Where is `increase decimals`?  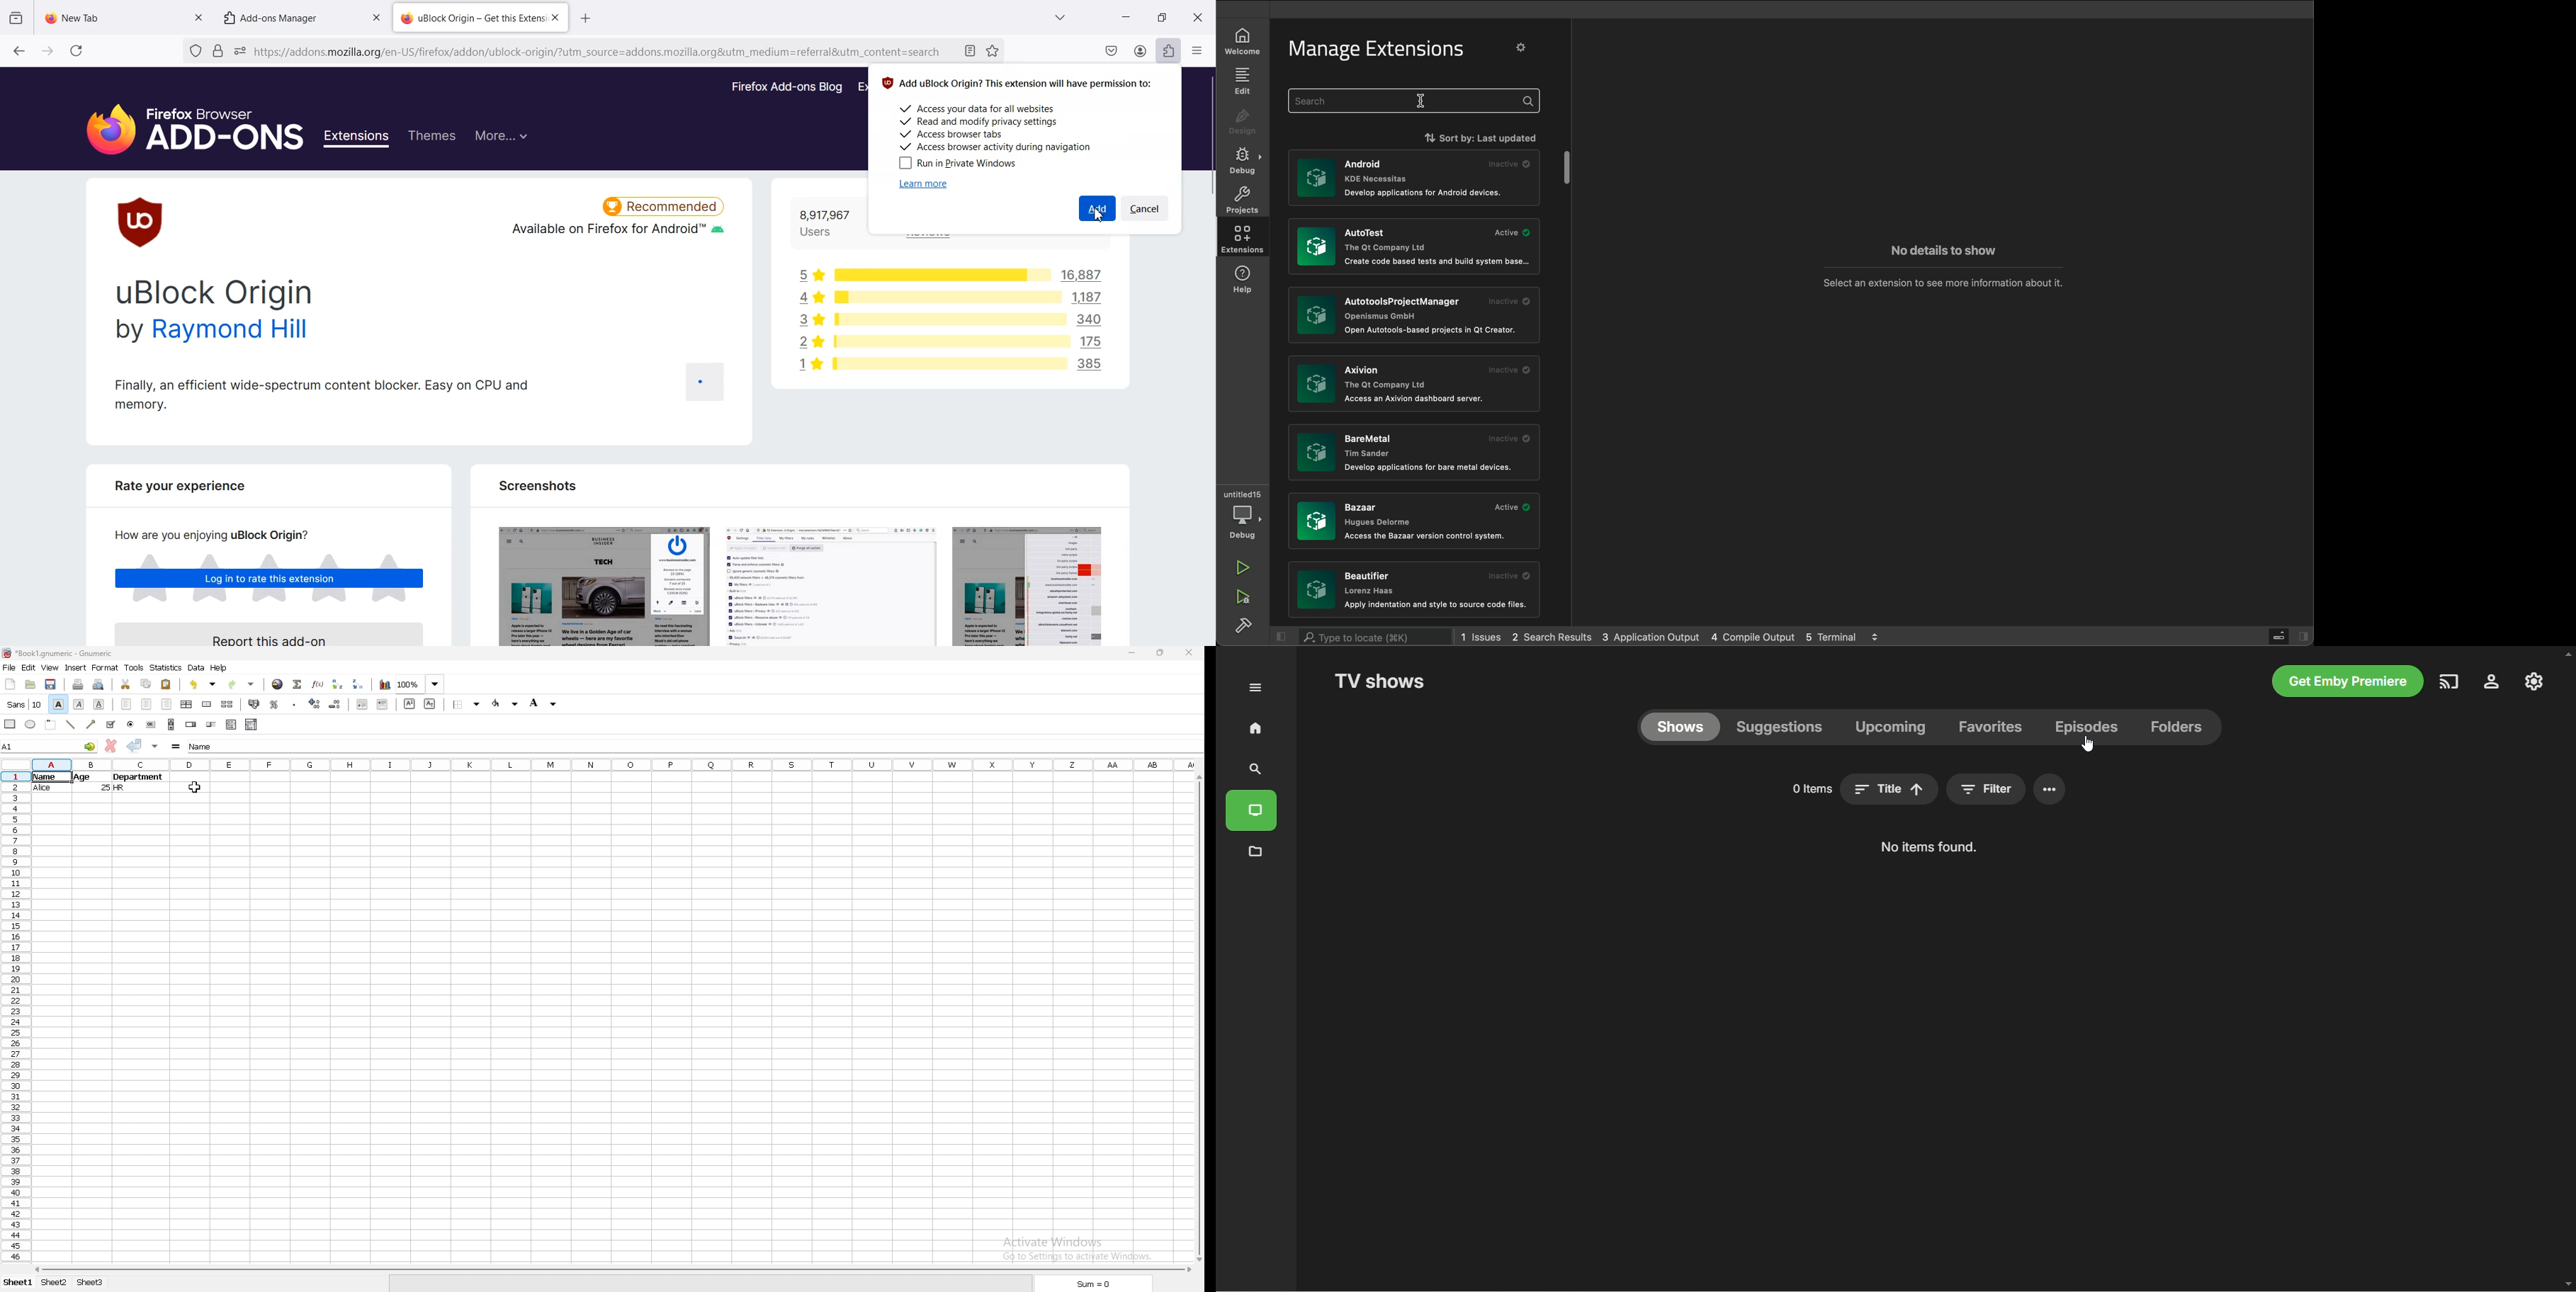 increase decimals is located at coordinates (316, 703).